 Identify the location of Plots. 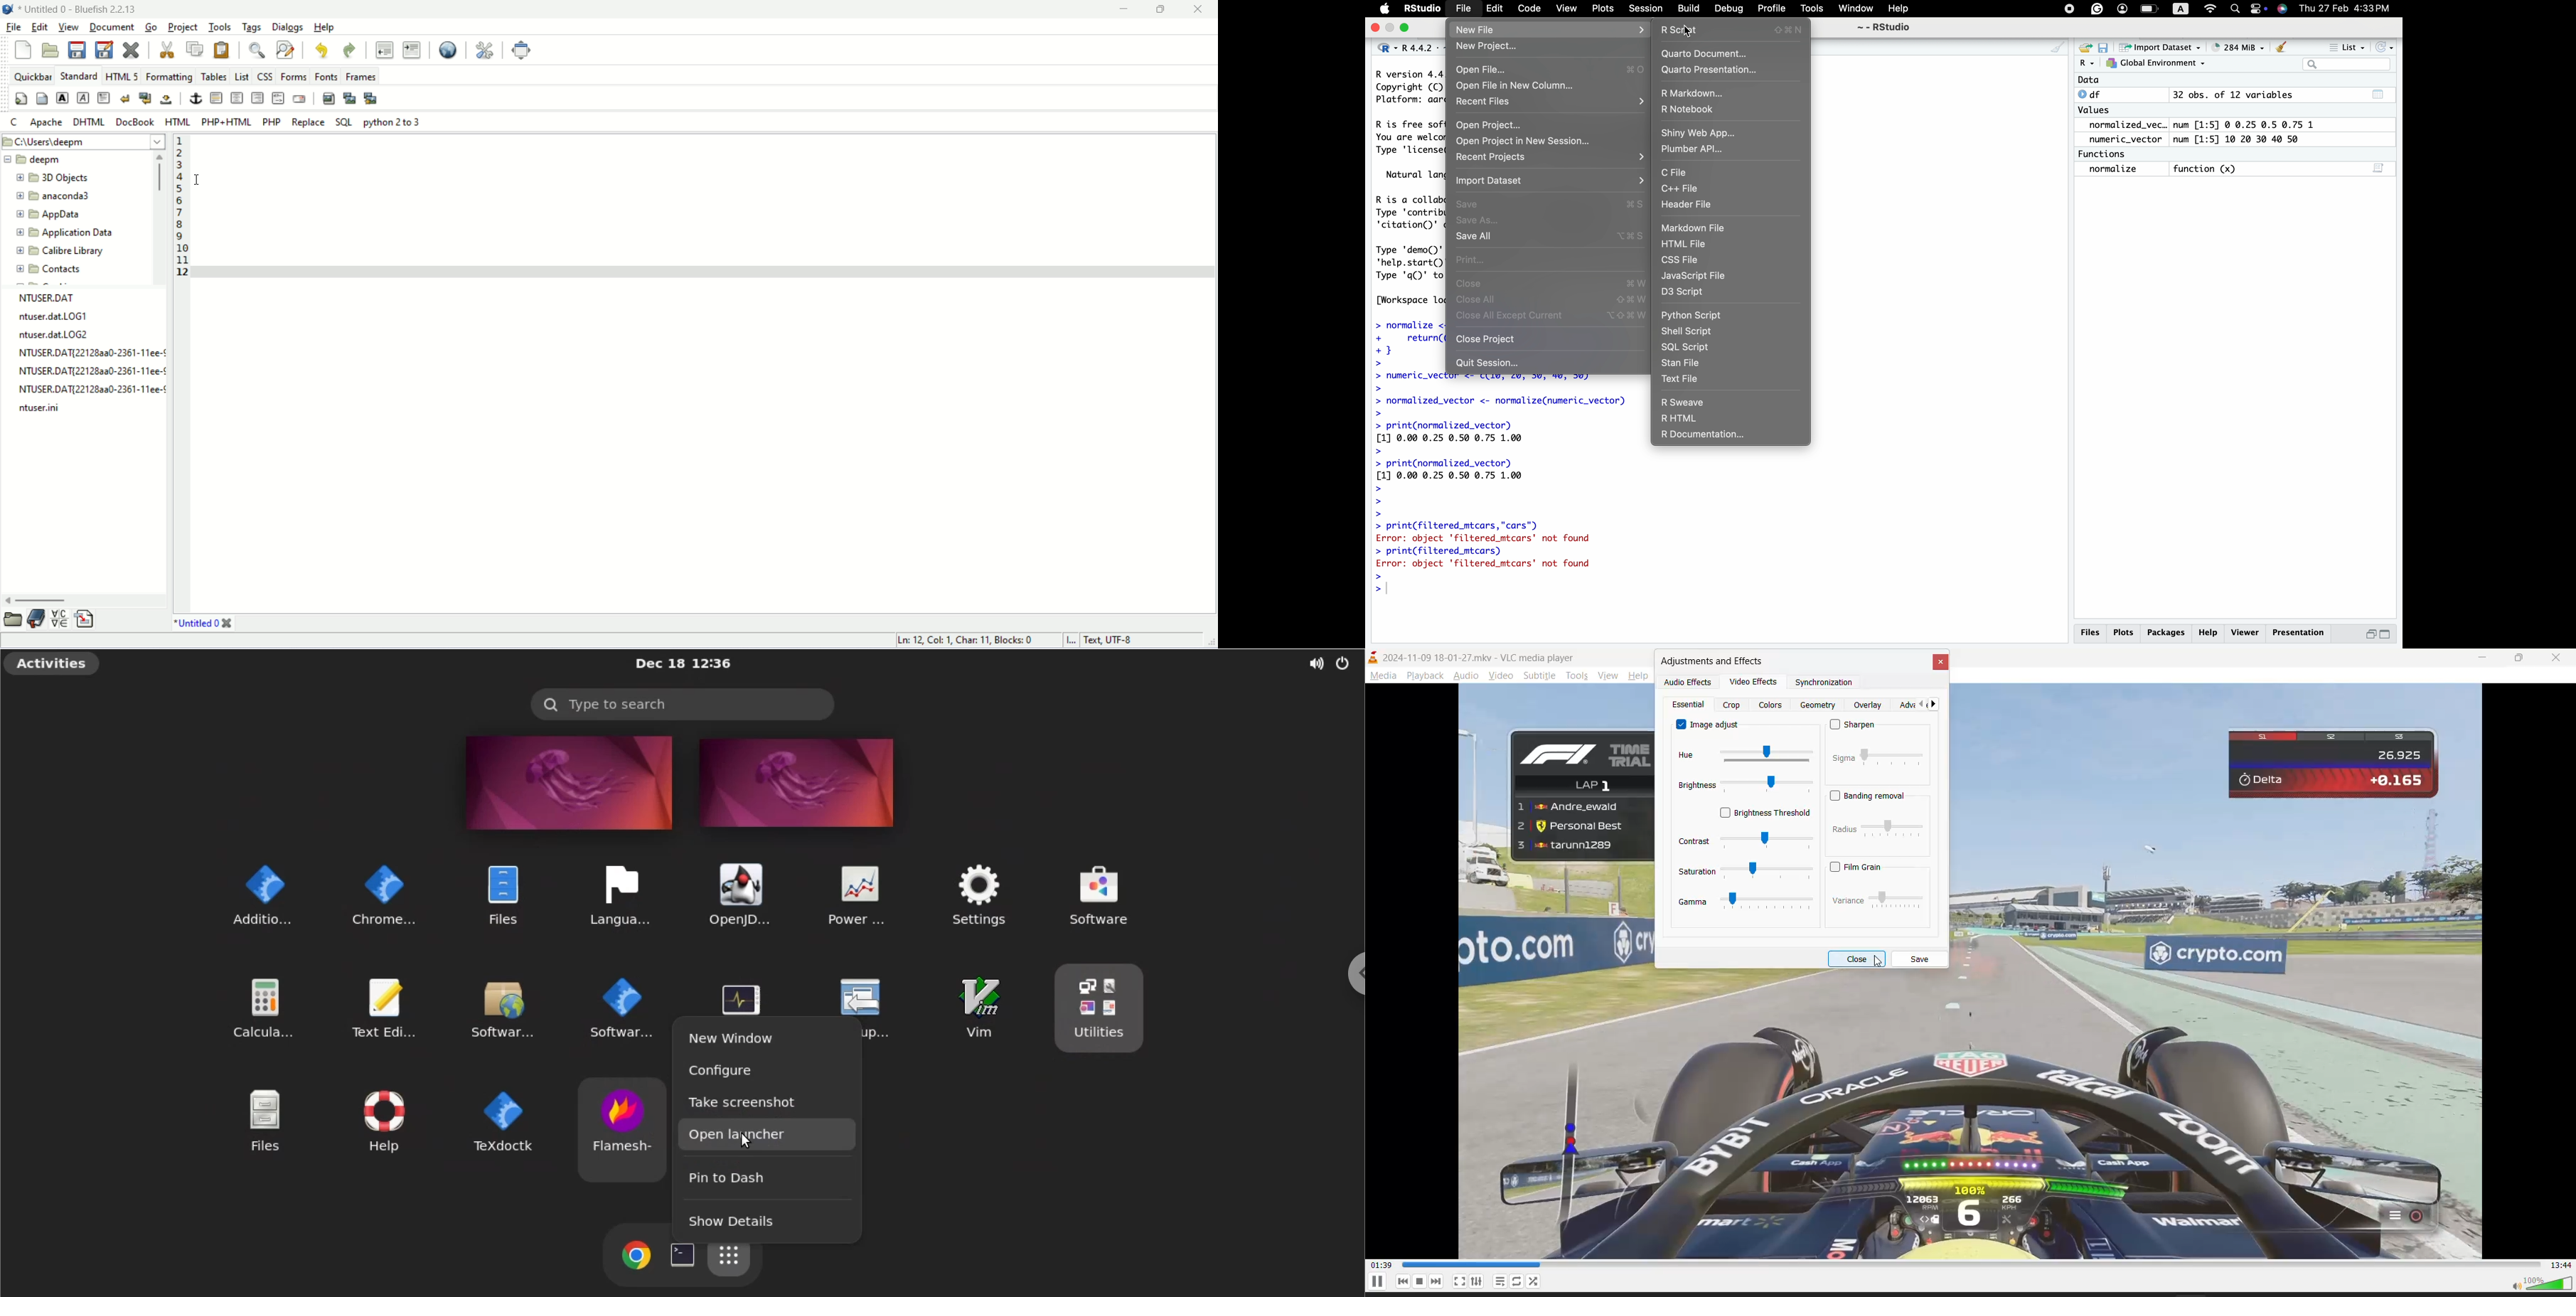
(2126, 632).